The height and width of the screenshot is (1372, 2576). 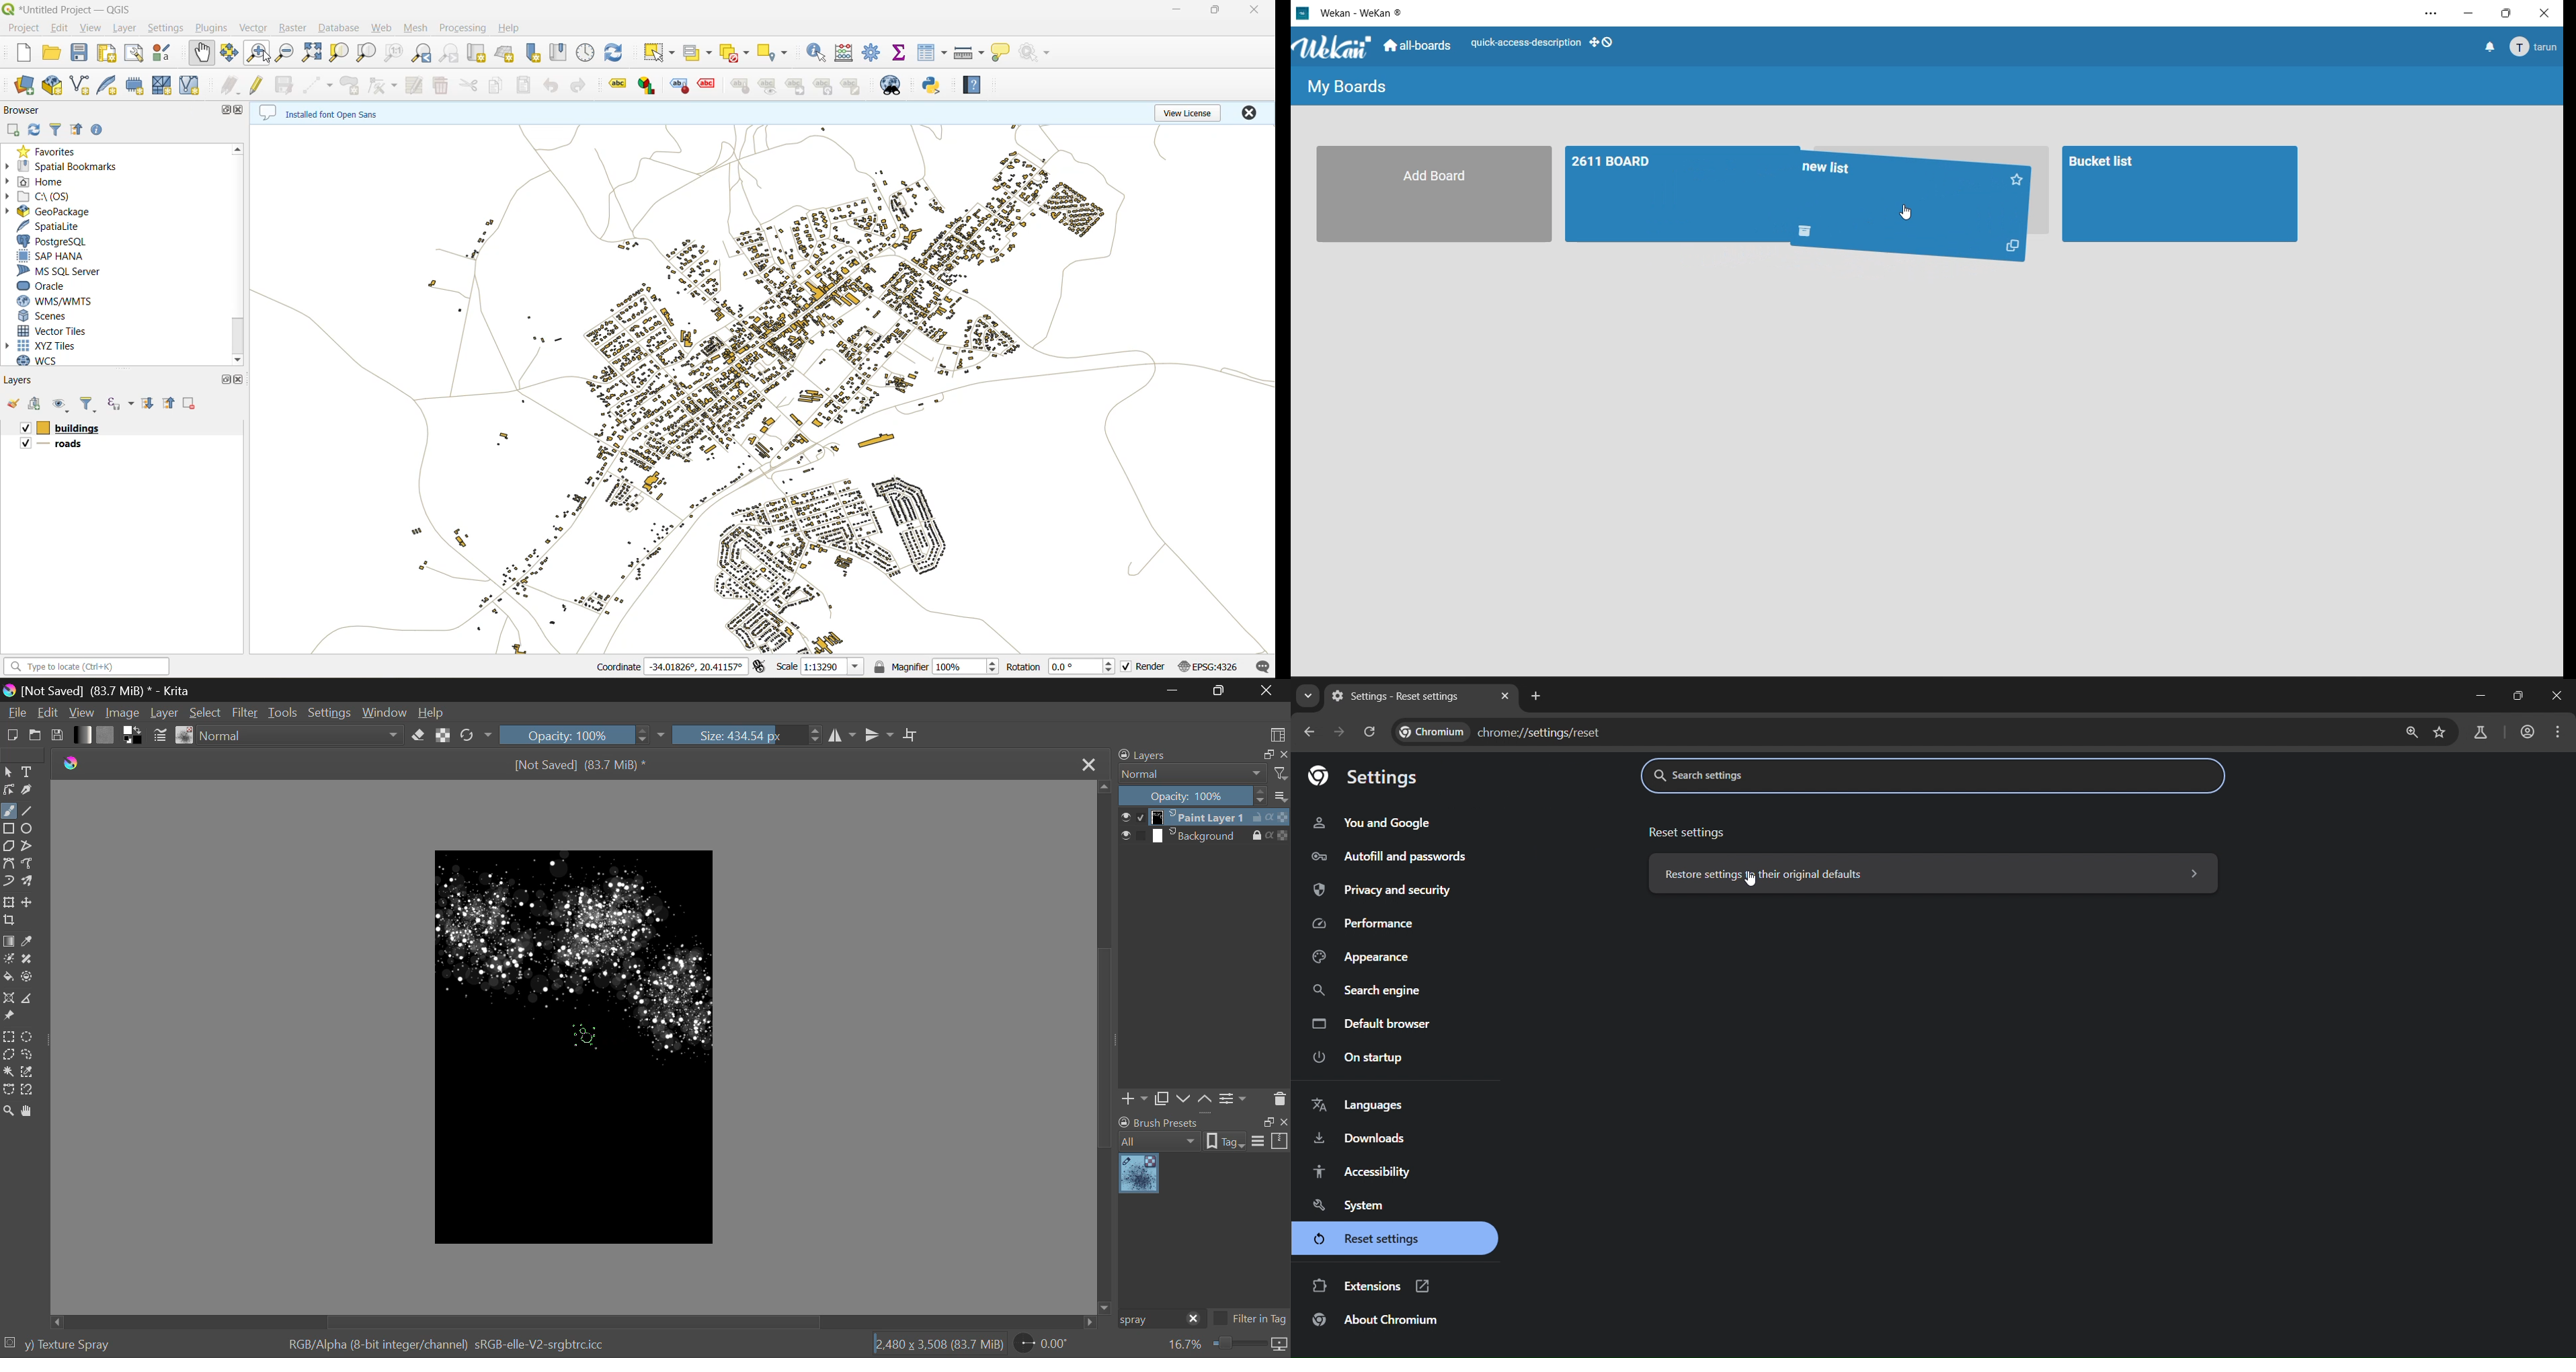 What do you see at coordinates (824, 86) in the screenshot?
I see `Rotate Label` at bounding box center [824, 86].